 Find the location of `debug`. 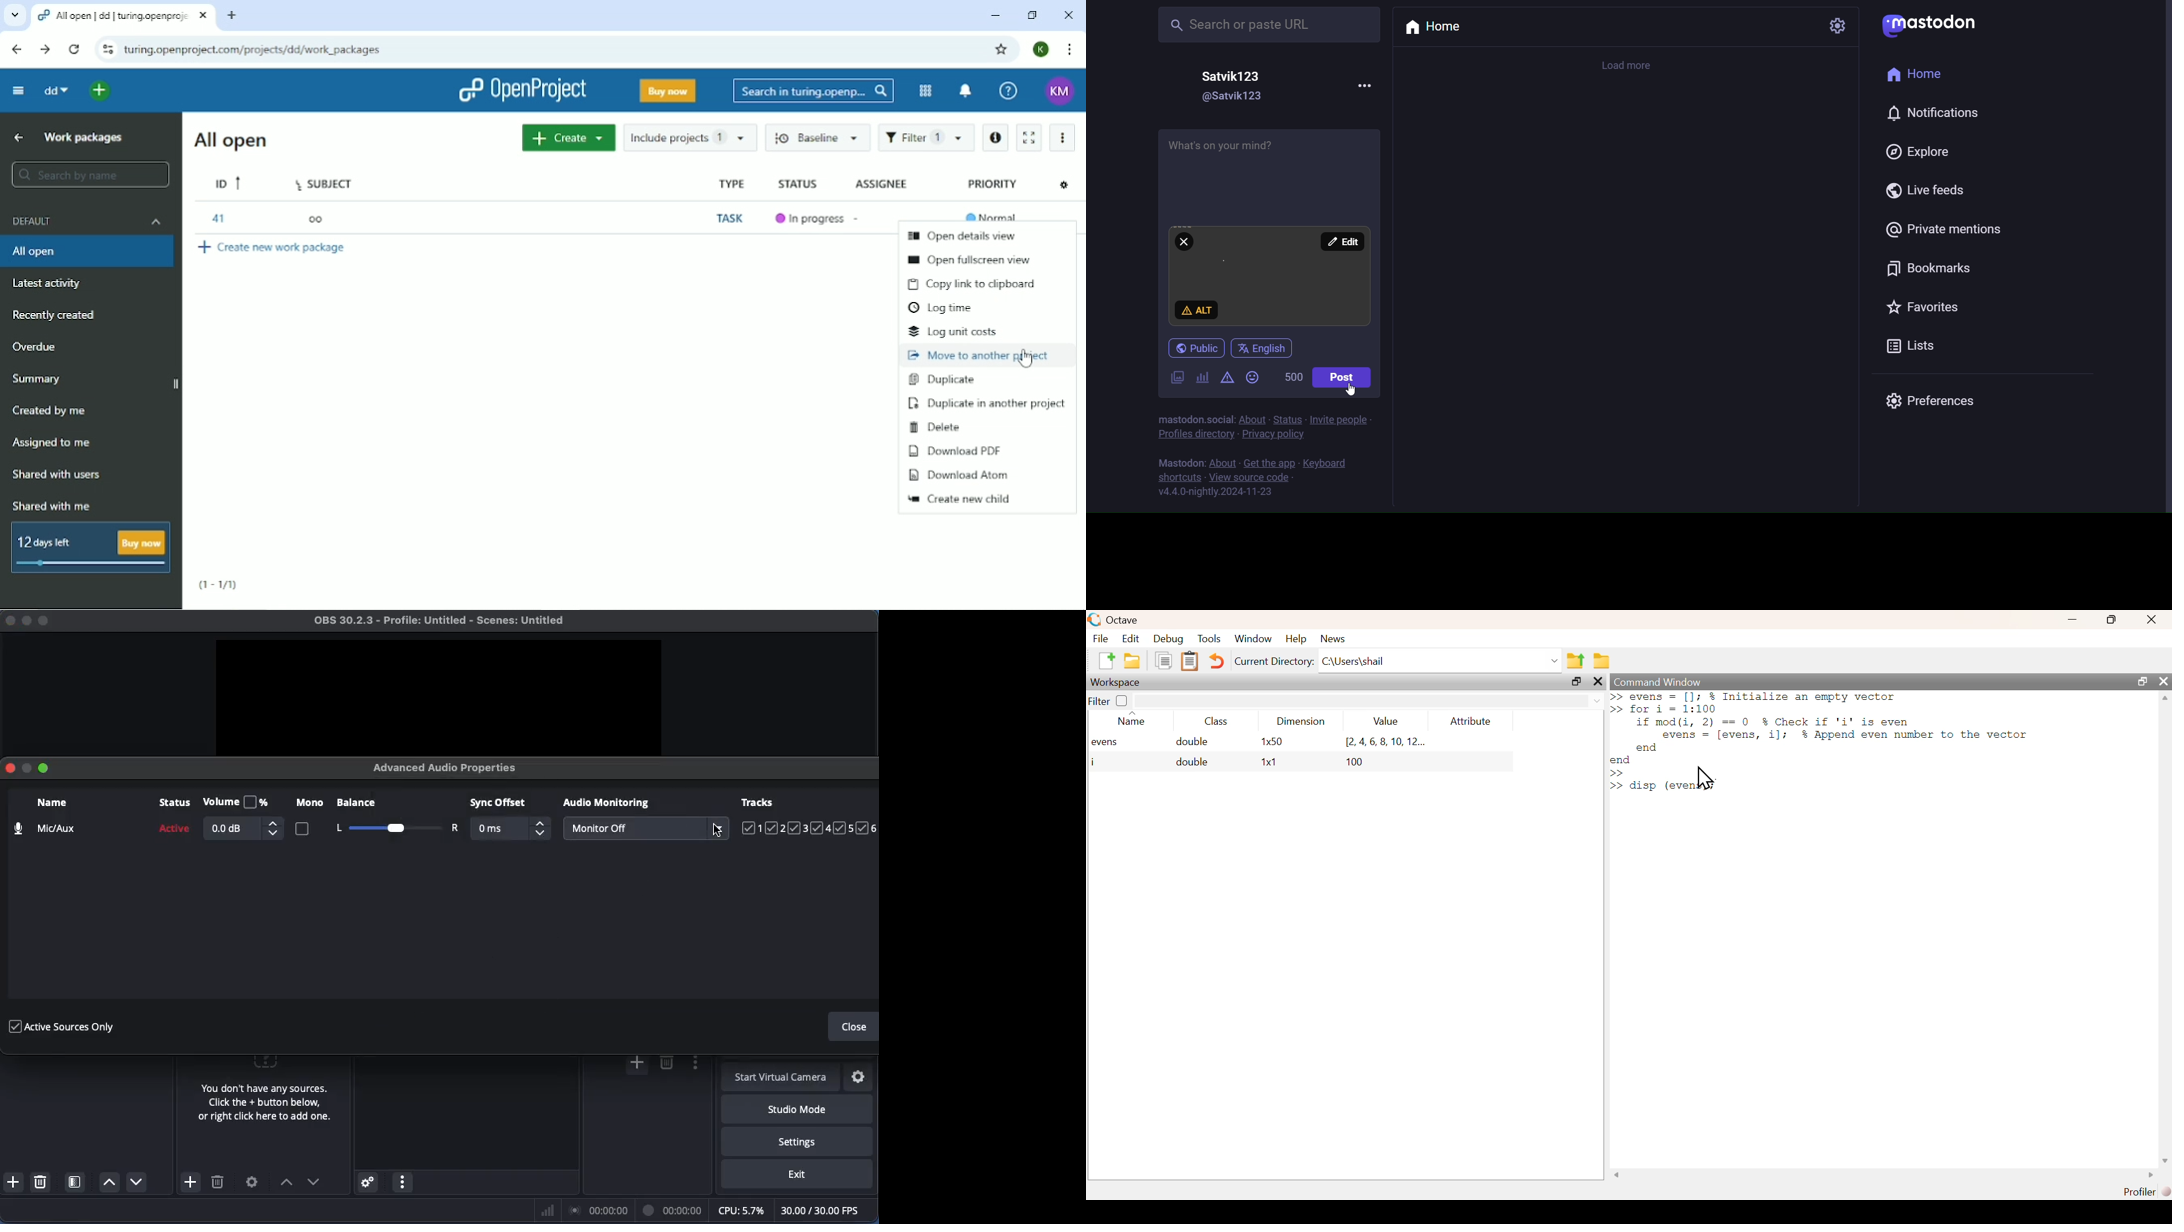

debug is located at coordinates (1170, 639).